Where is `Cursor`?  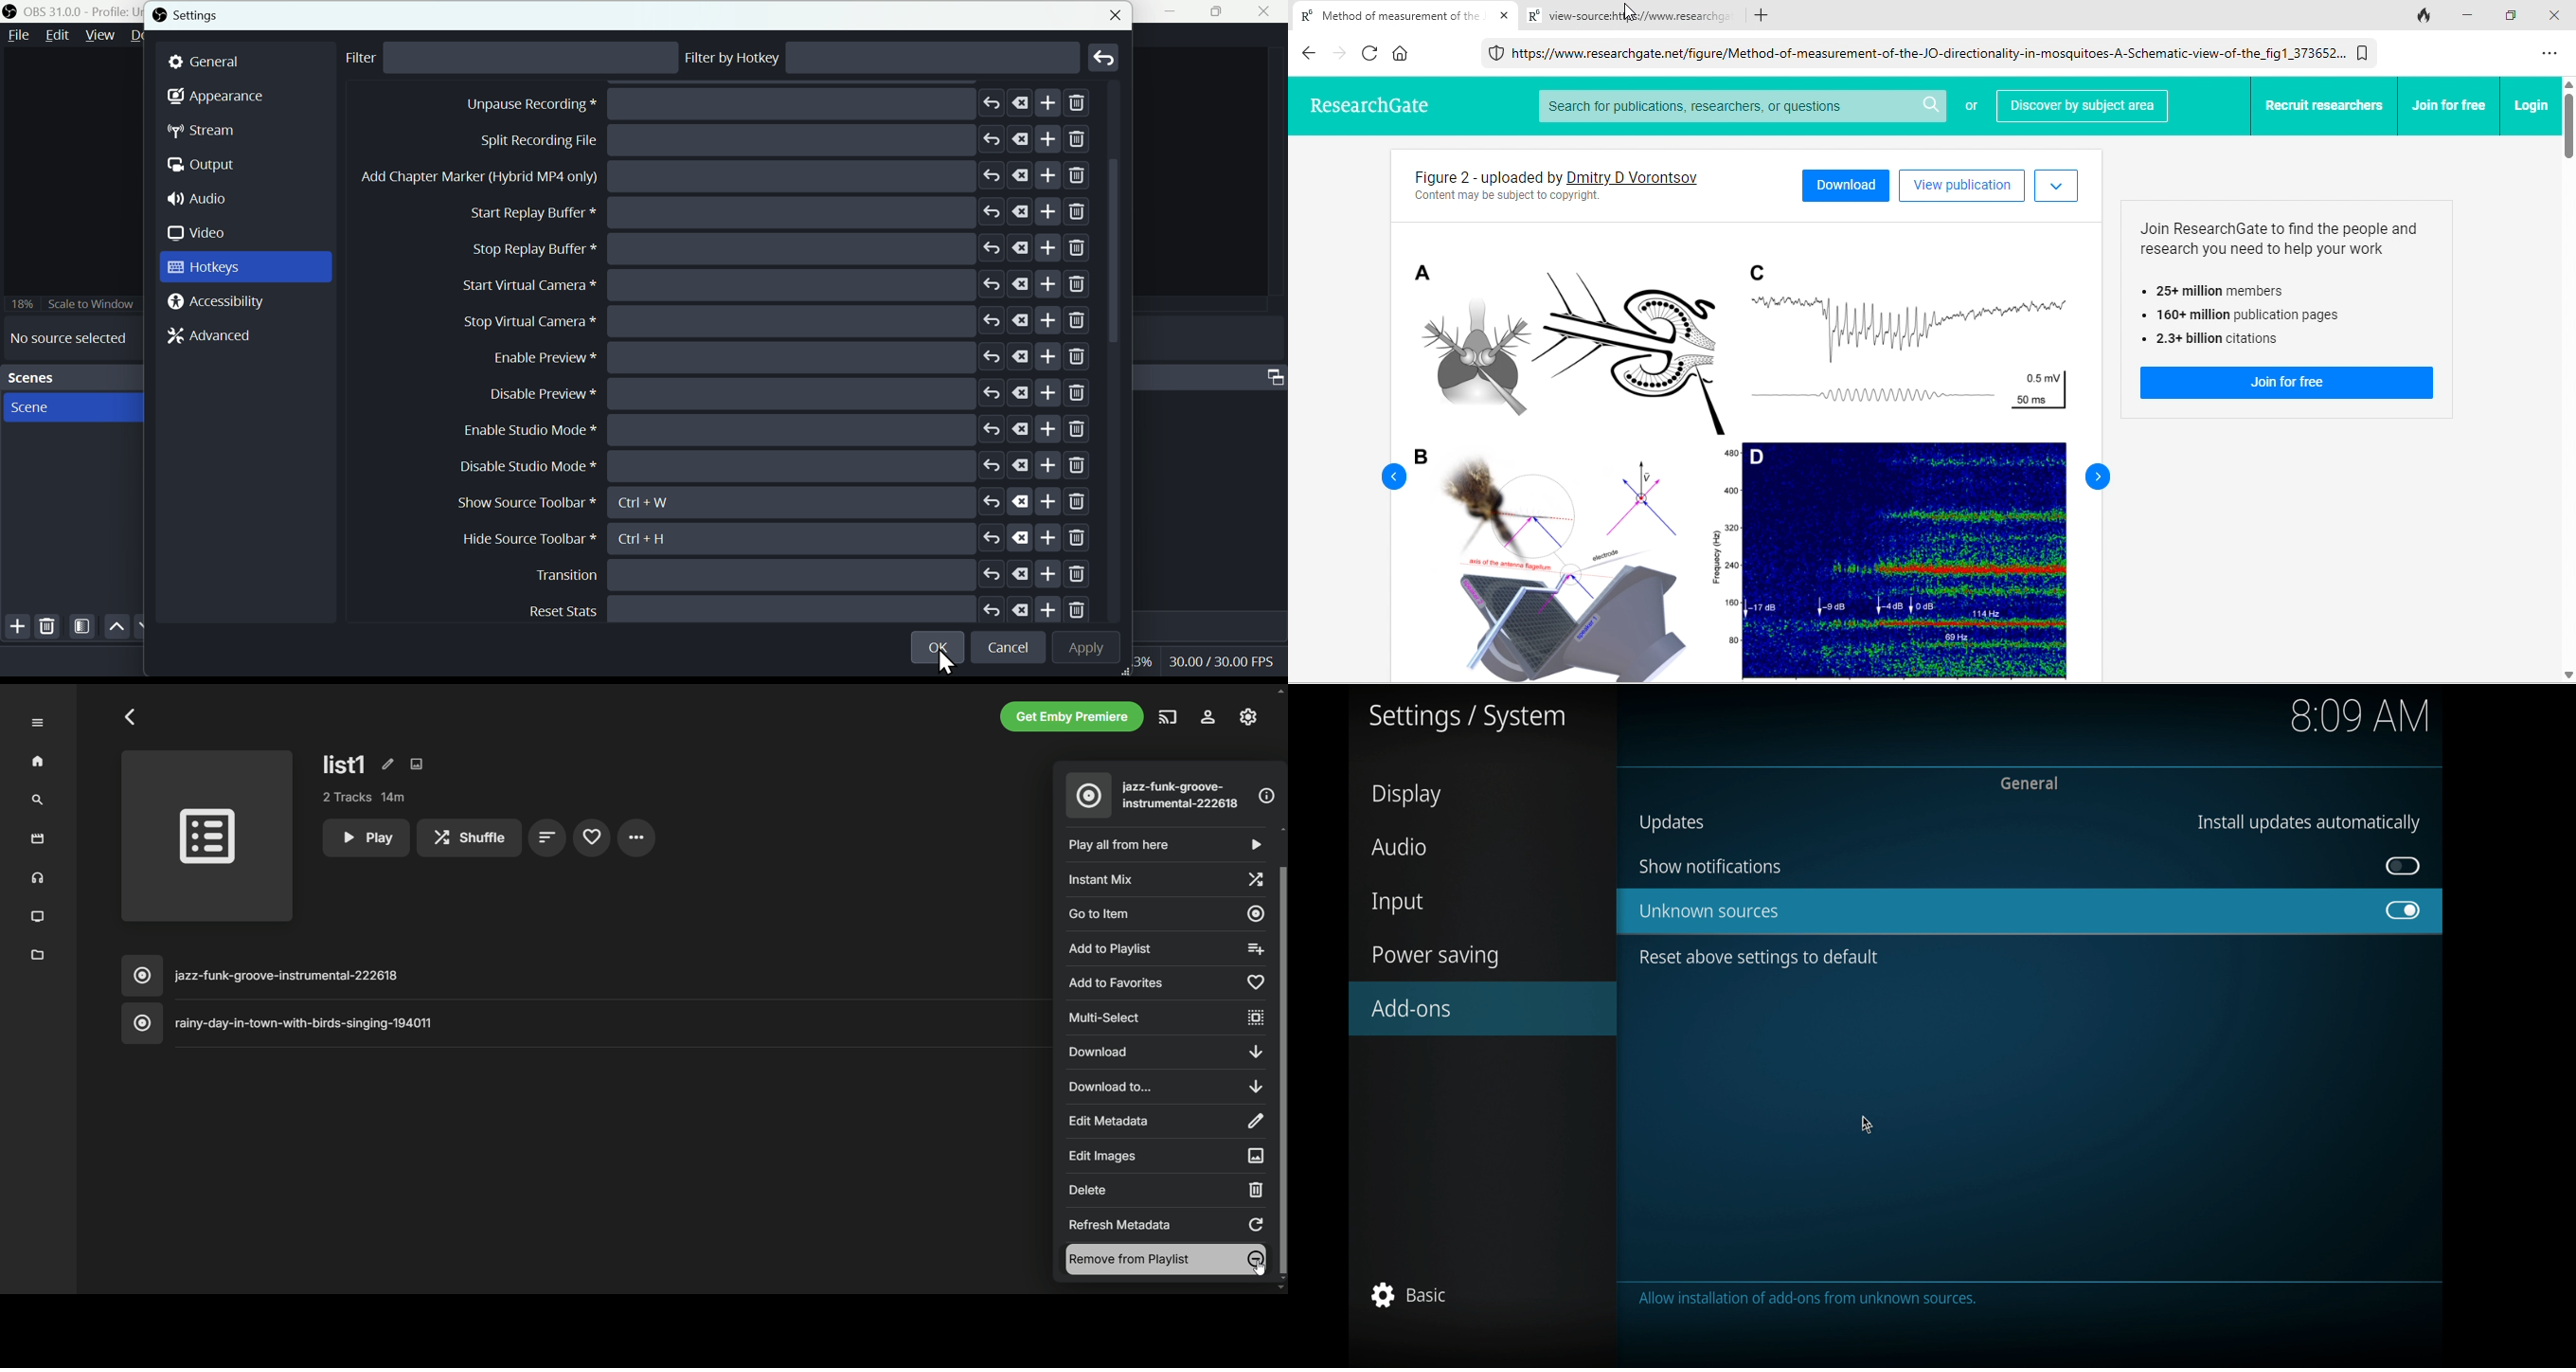
Cursor is located at coordinates (1033, 538).